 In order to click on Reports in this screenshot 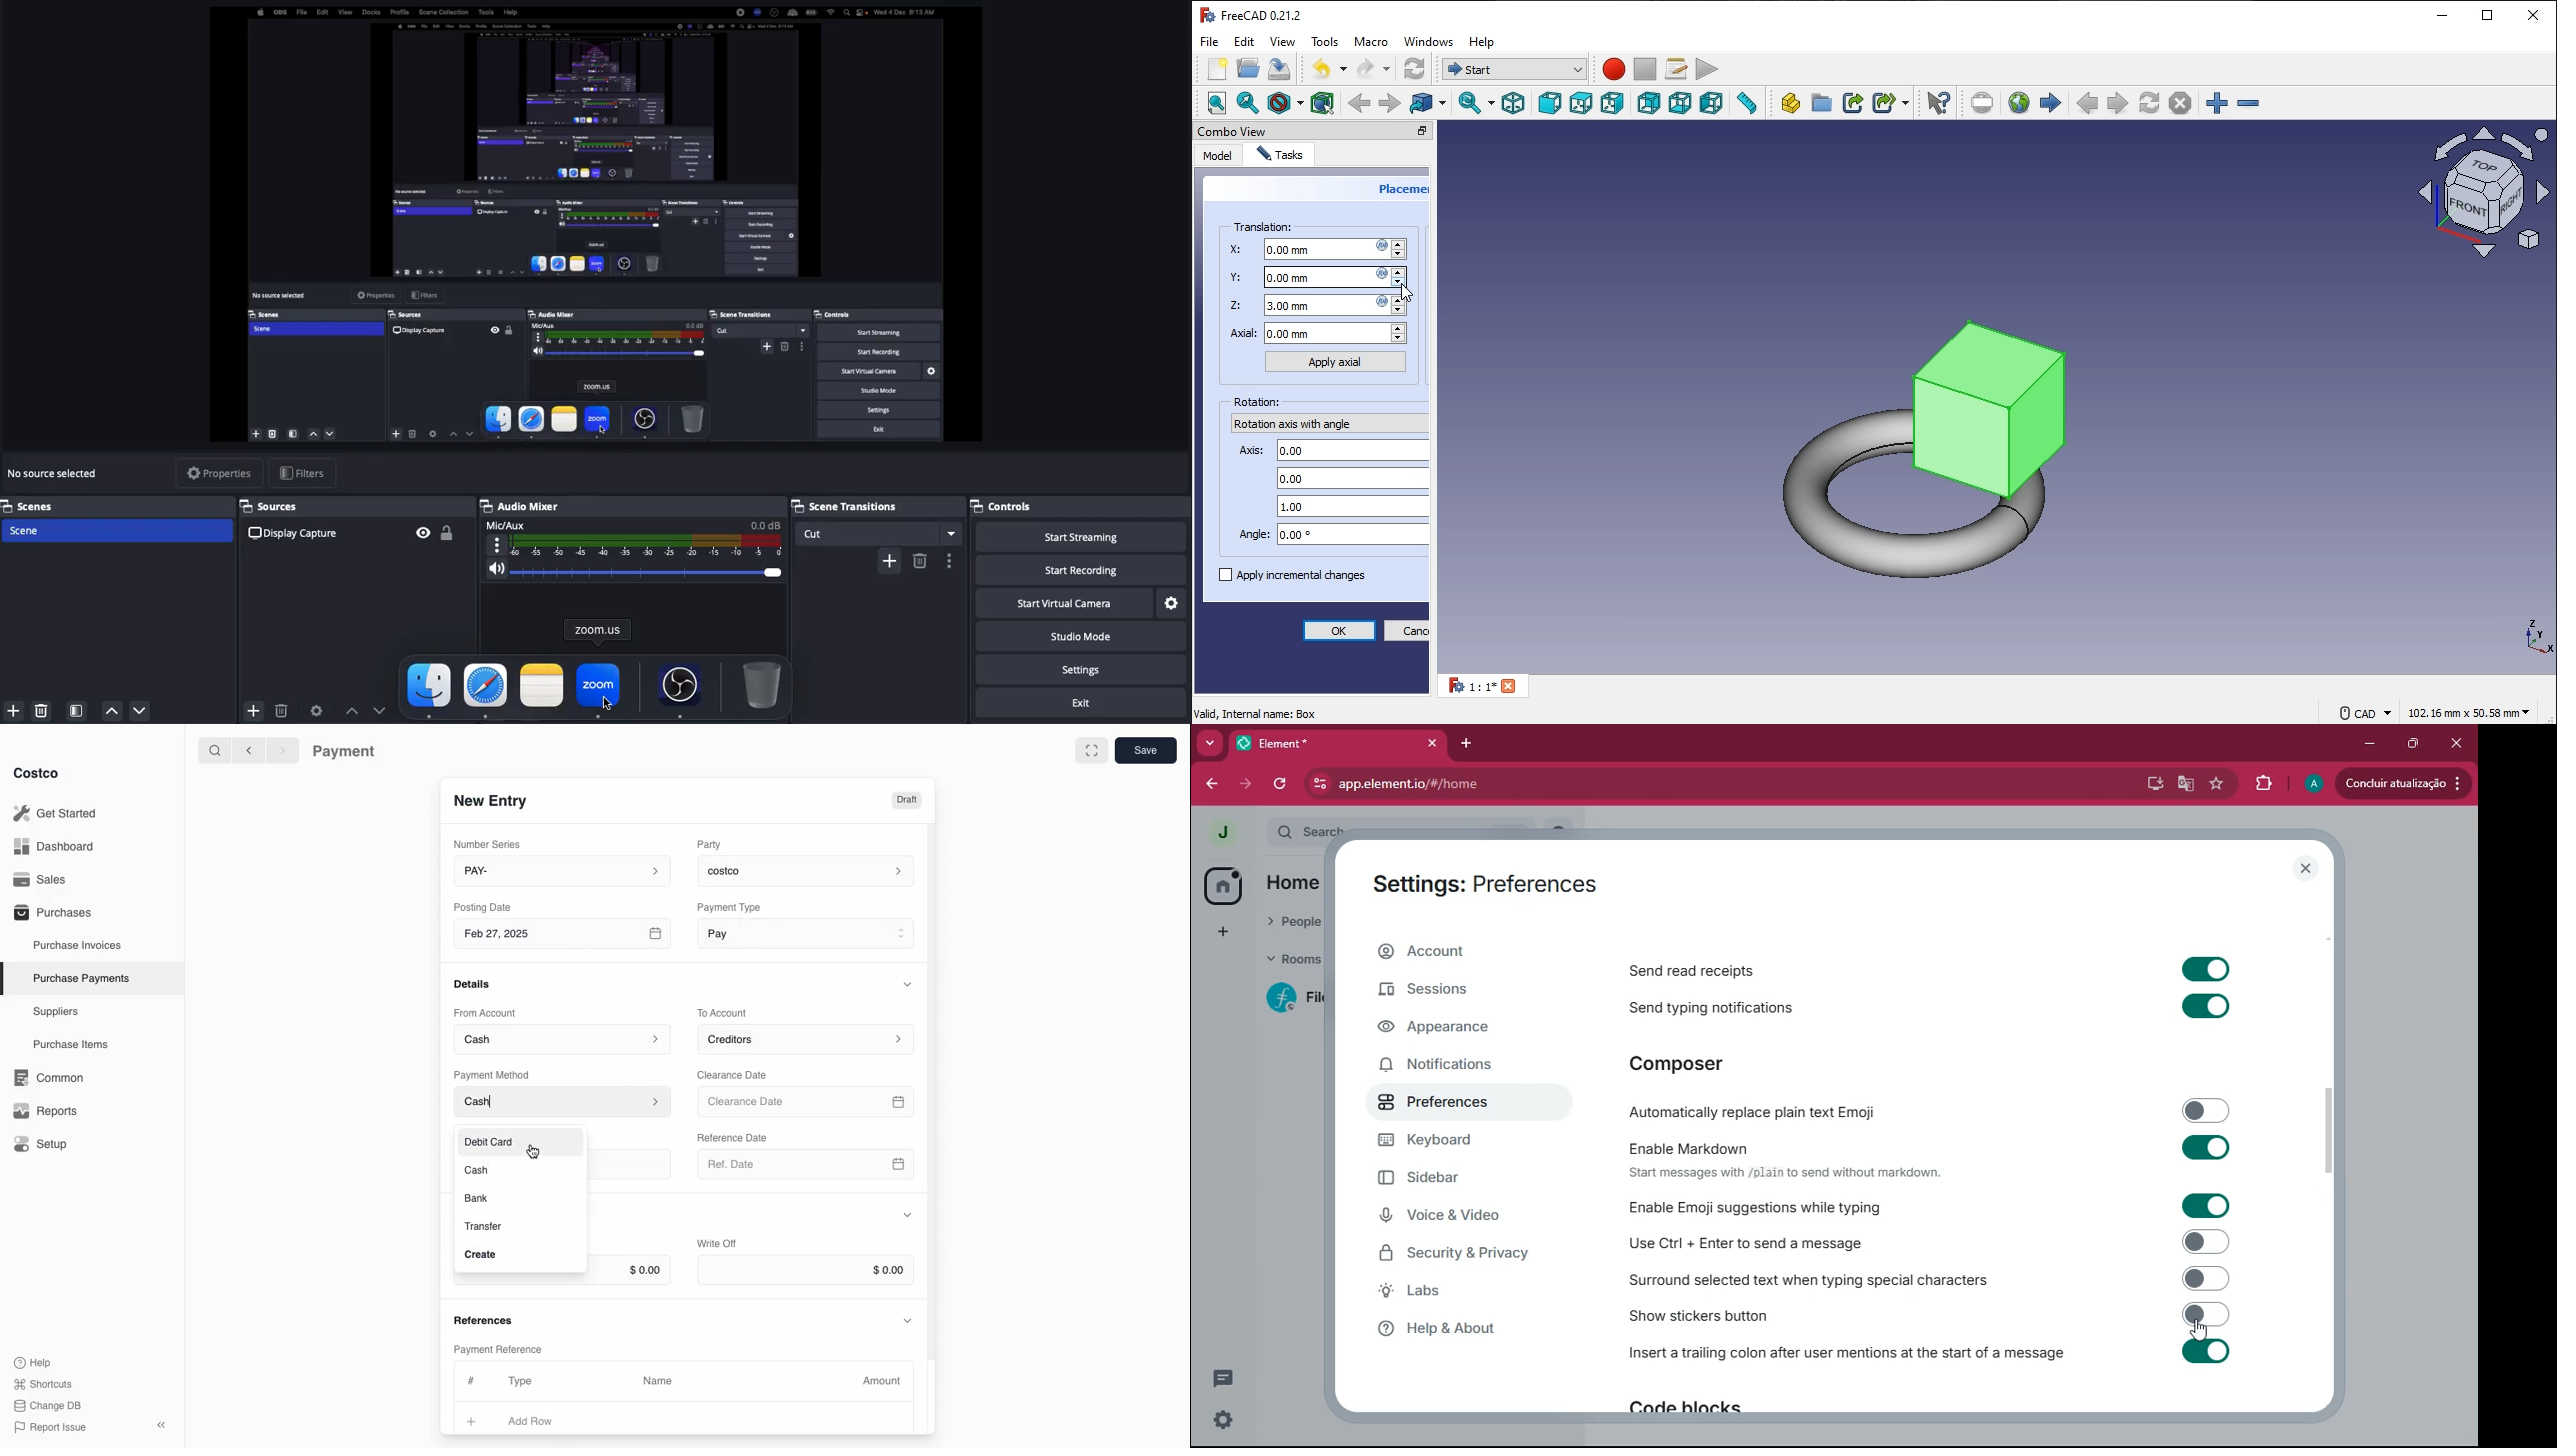, I will do `click(43, 1108)`.